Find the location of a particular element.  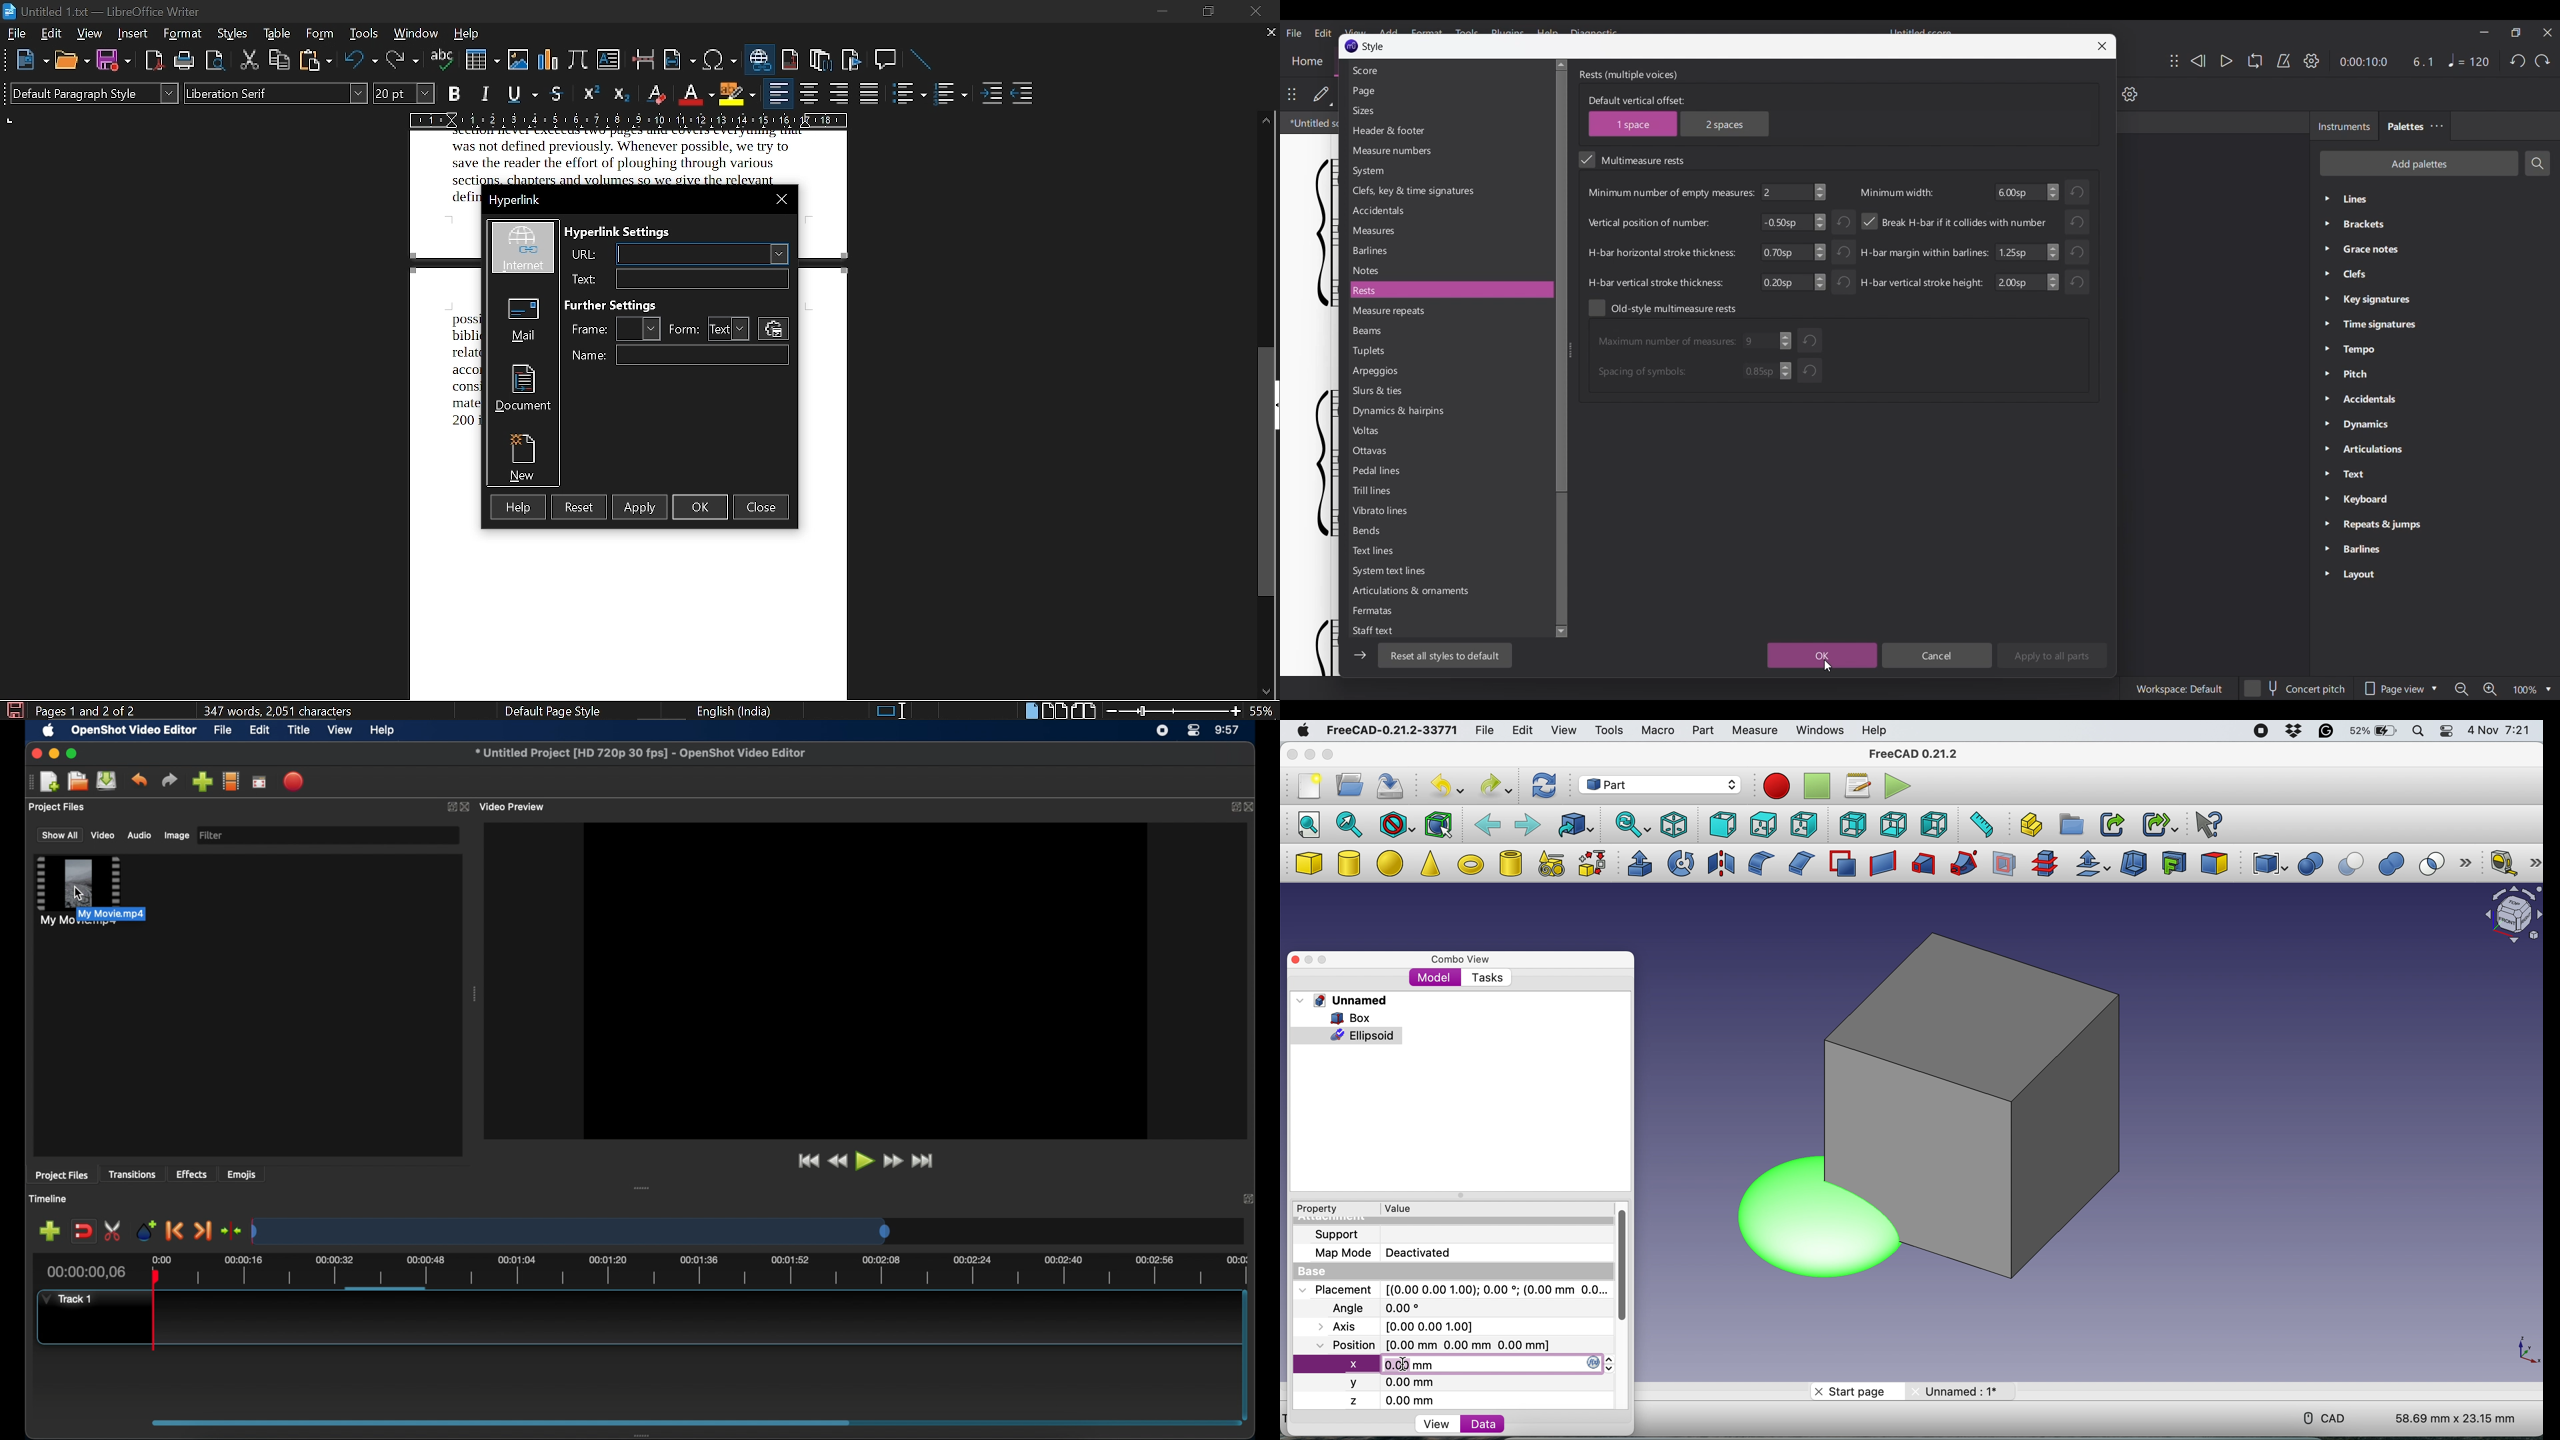

redo is located at coordinates (402, 62).